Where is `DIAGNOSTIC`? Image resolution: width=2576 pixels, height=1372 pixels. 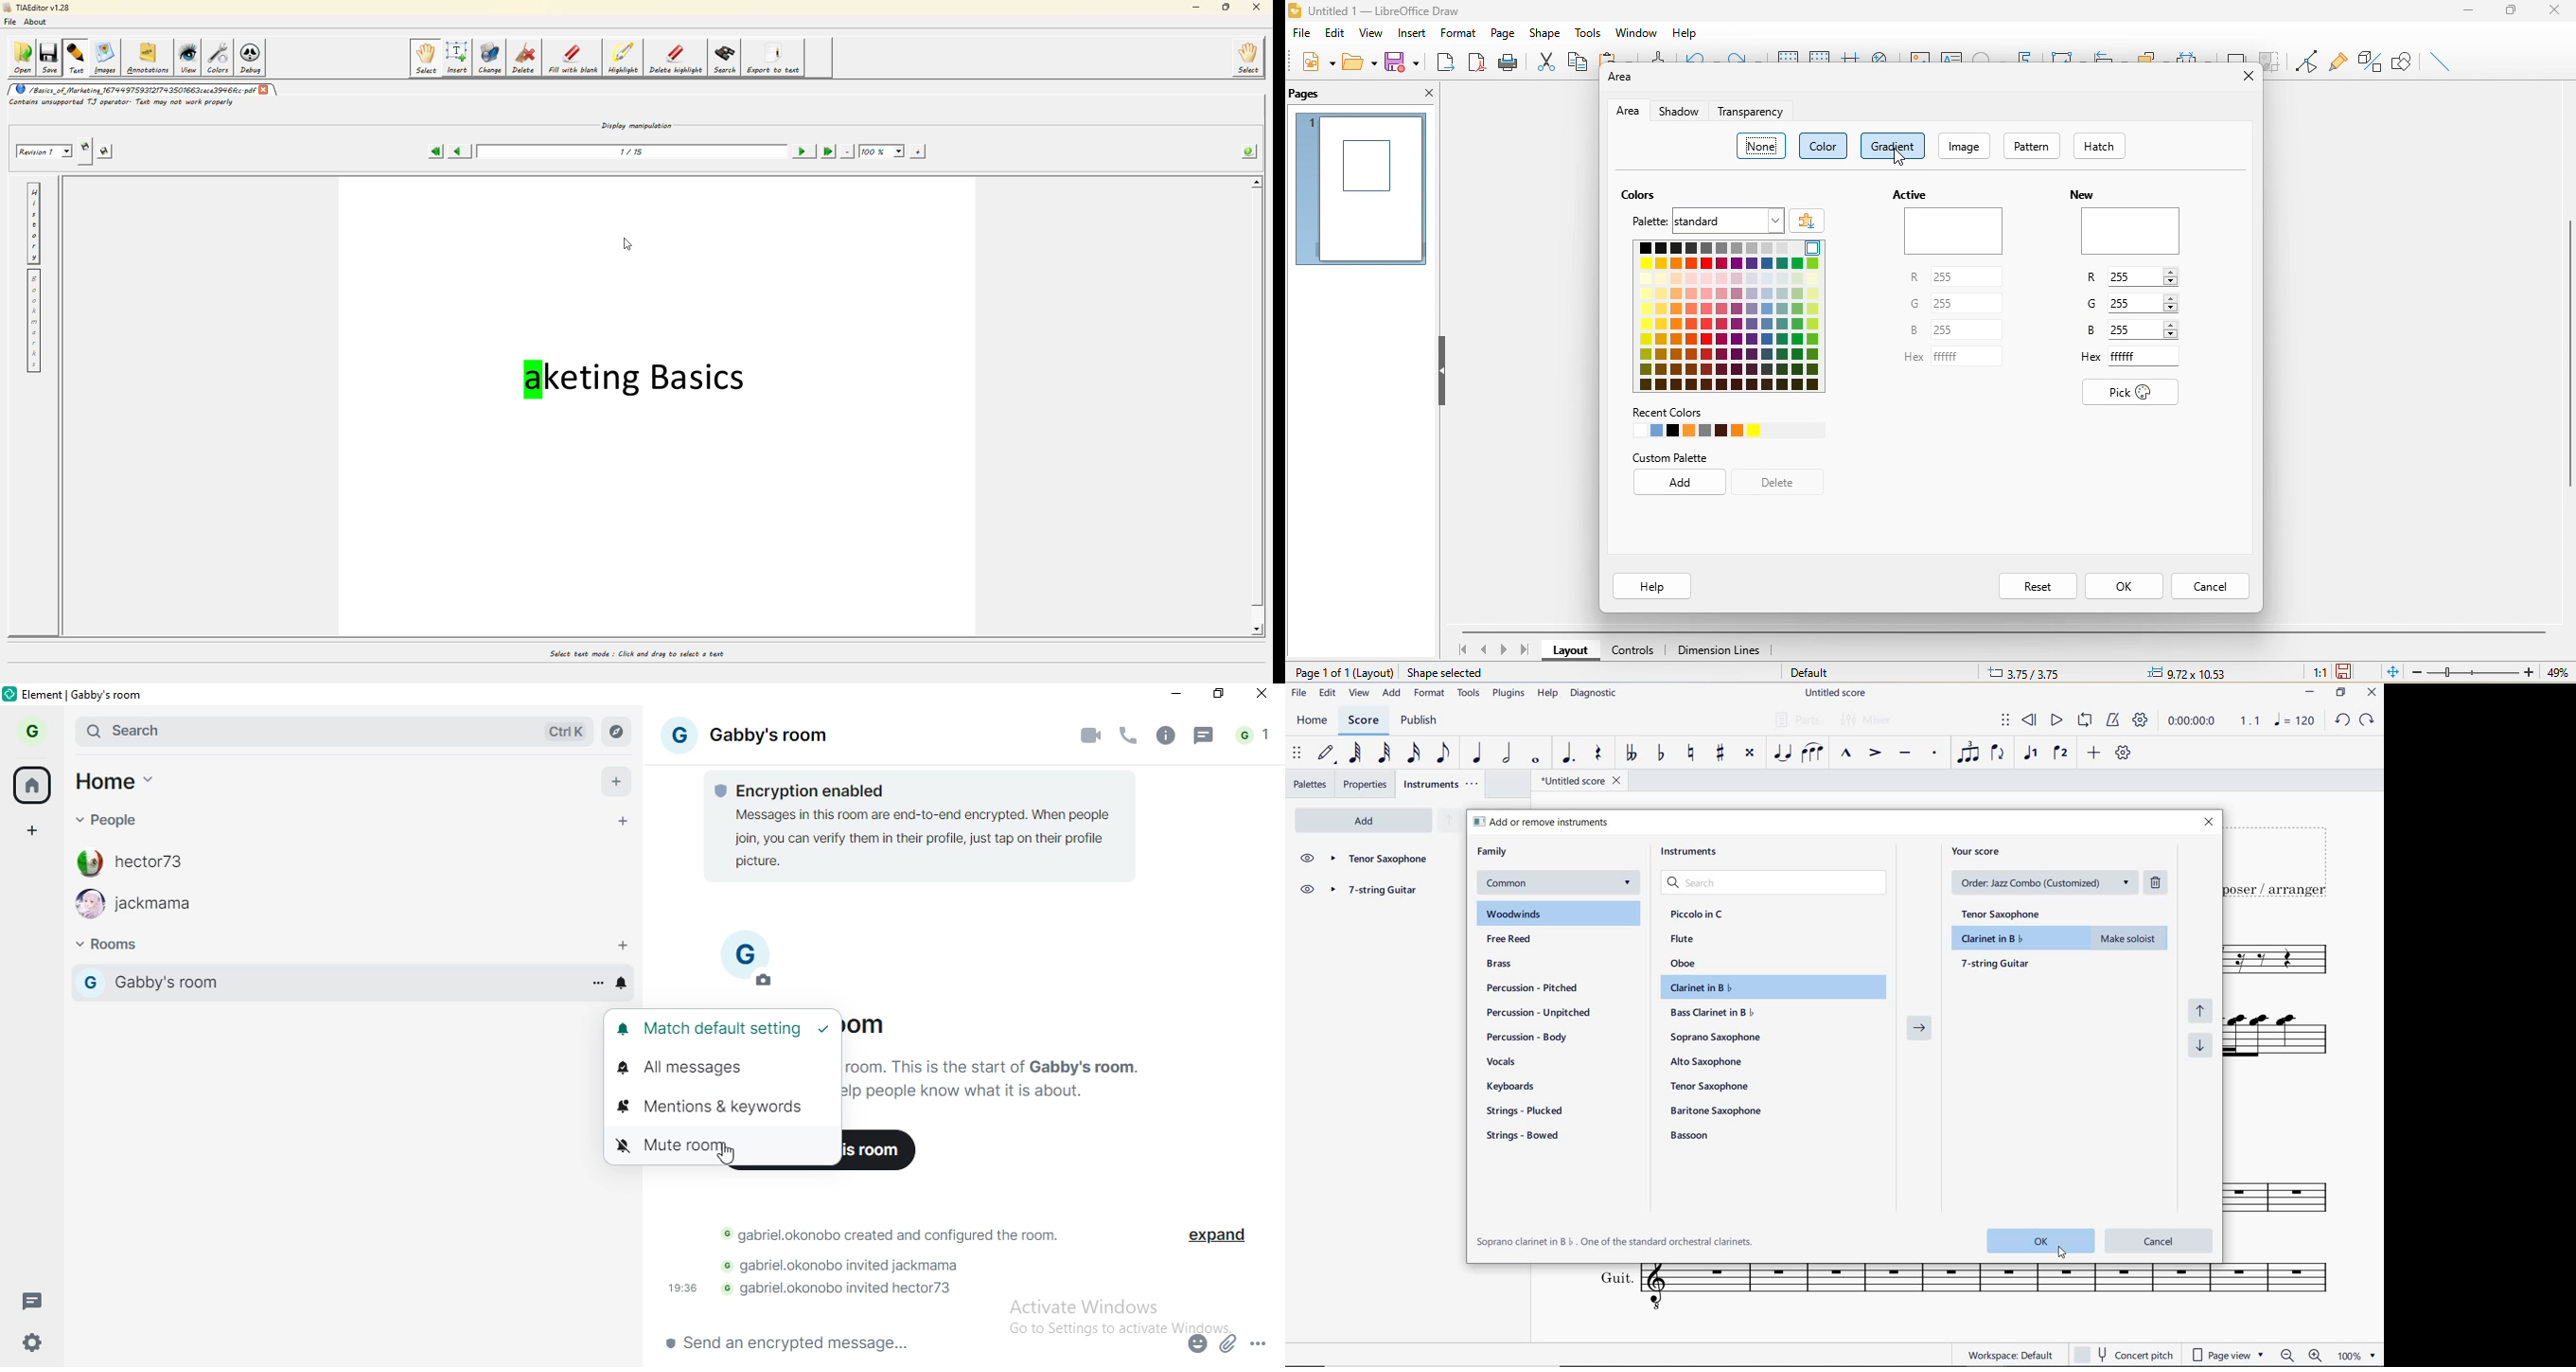 DIAGNOSTIC is located at coordinates (1594, 693).